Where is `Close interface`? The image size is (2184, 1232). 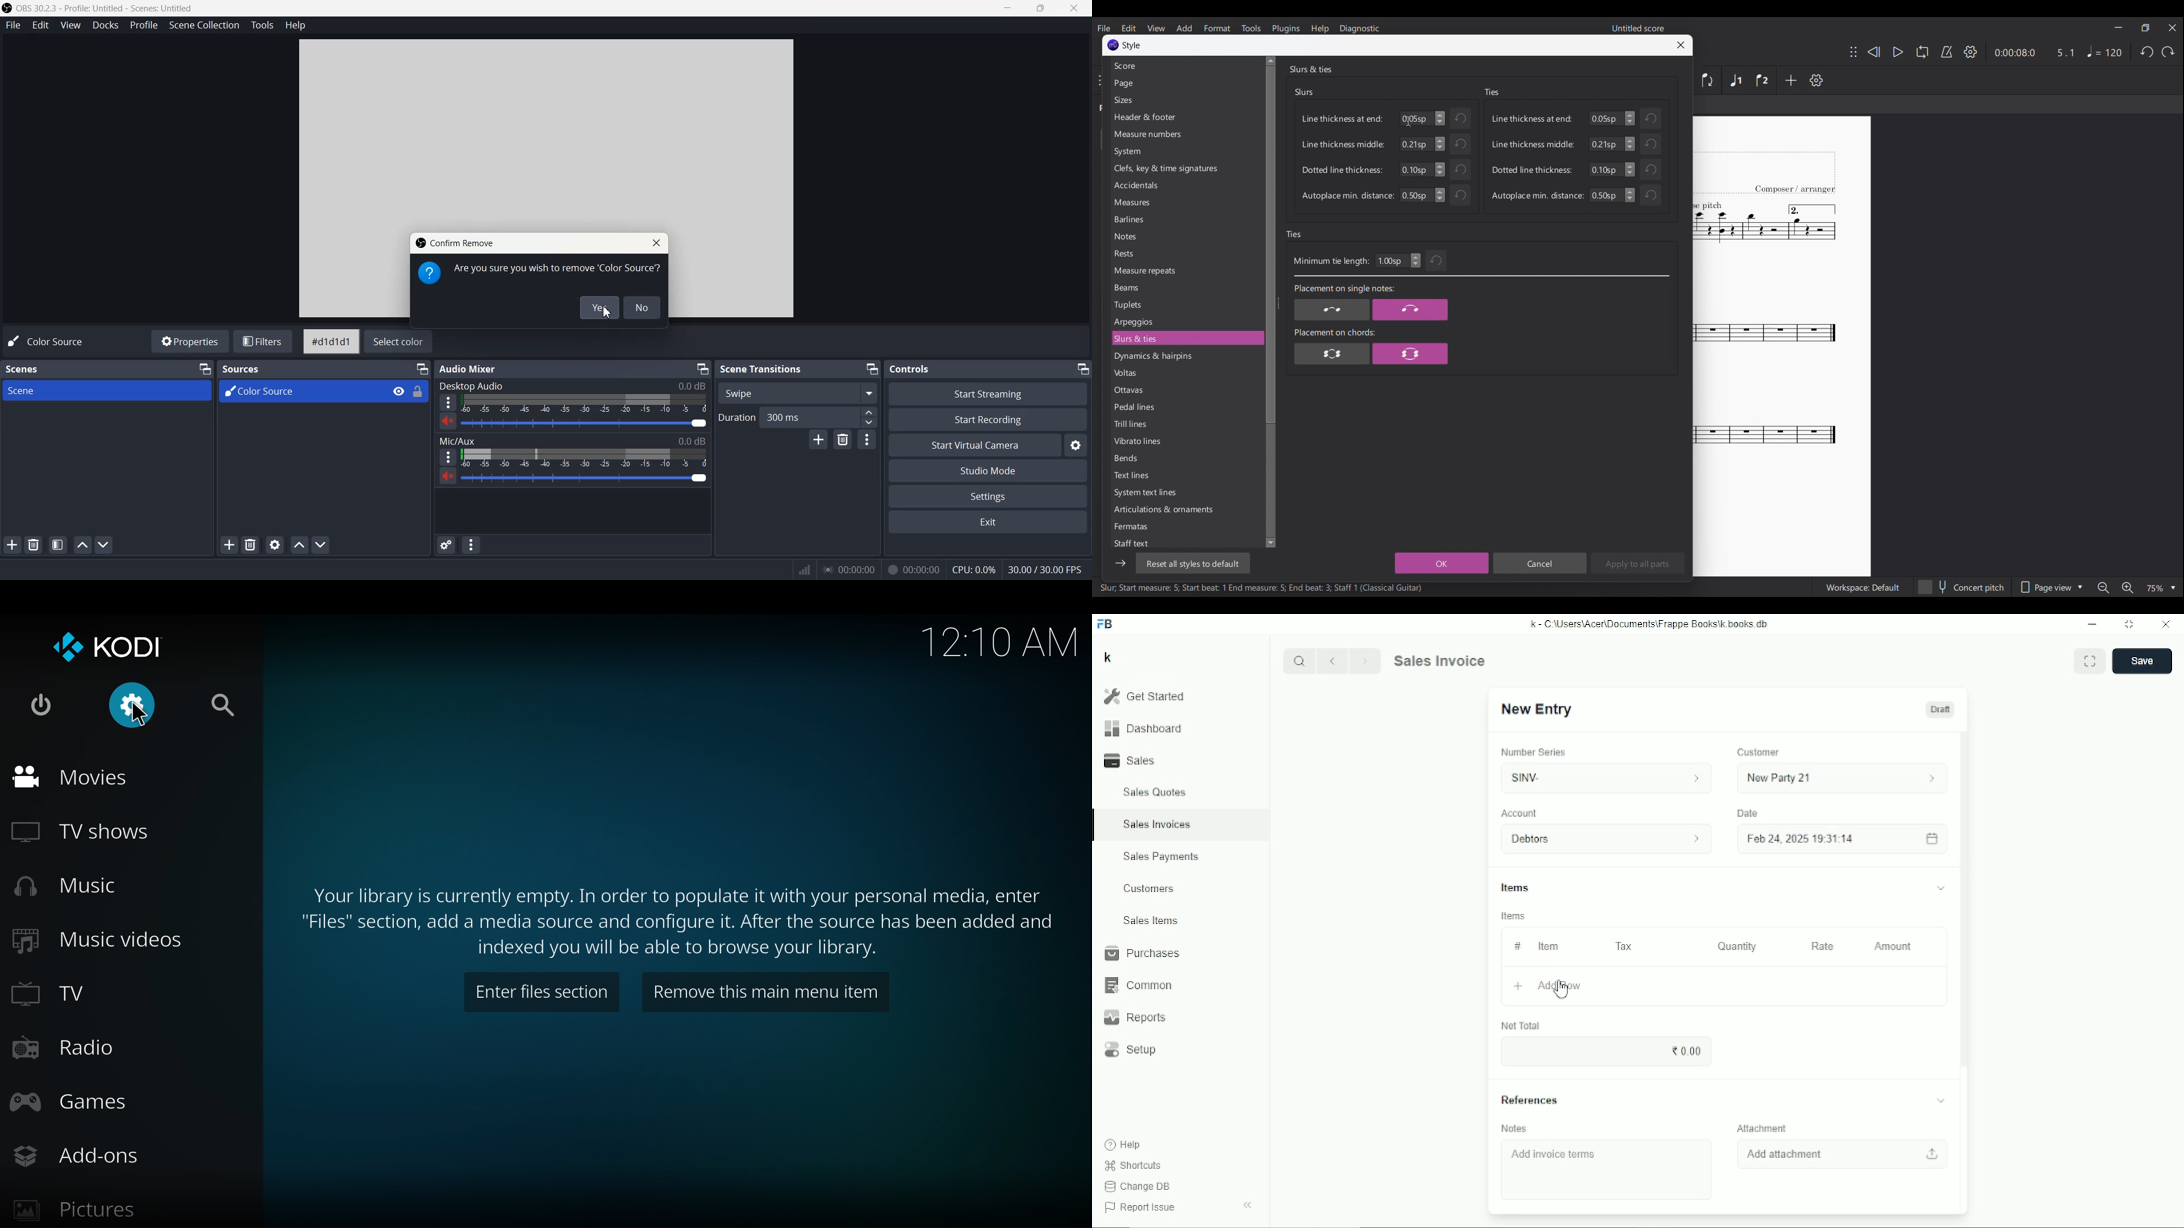
Close interface is located at coordinates (2173, 28).